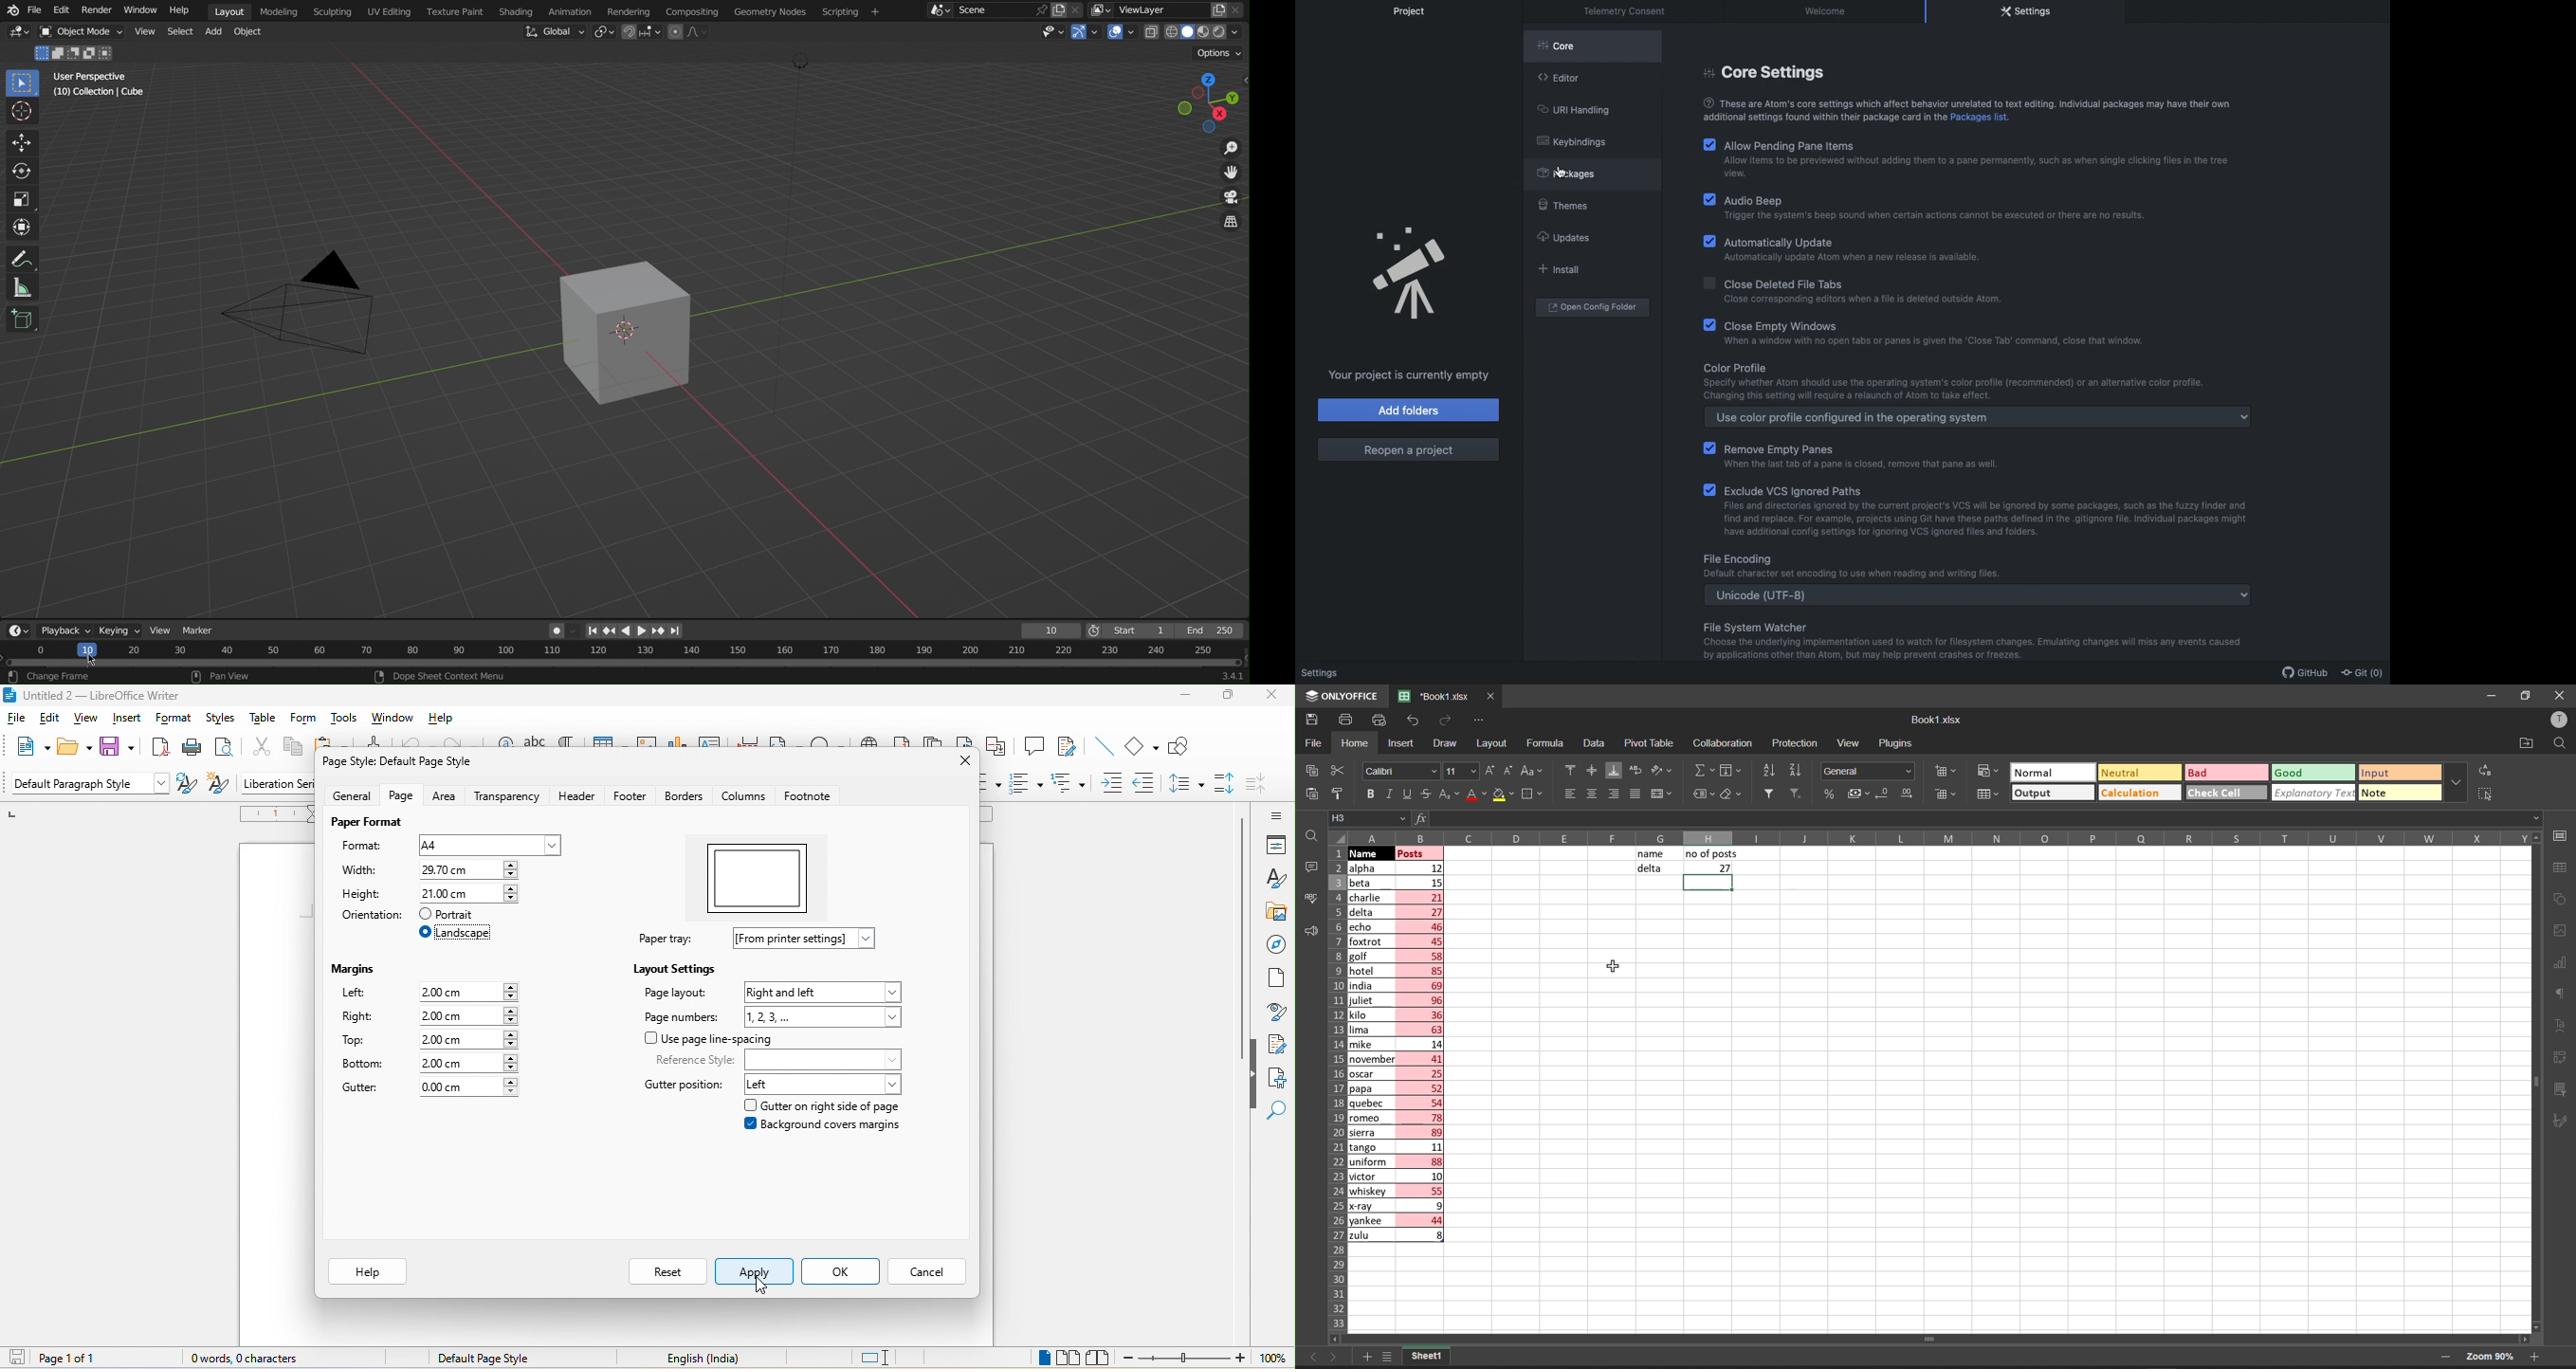 This screenshot has width=2576, height=1372. What do you see at coordinates (1275, 879) in the screenshot?
I see `styles` at bounding box center [1275, 879].